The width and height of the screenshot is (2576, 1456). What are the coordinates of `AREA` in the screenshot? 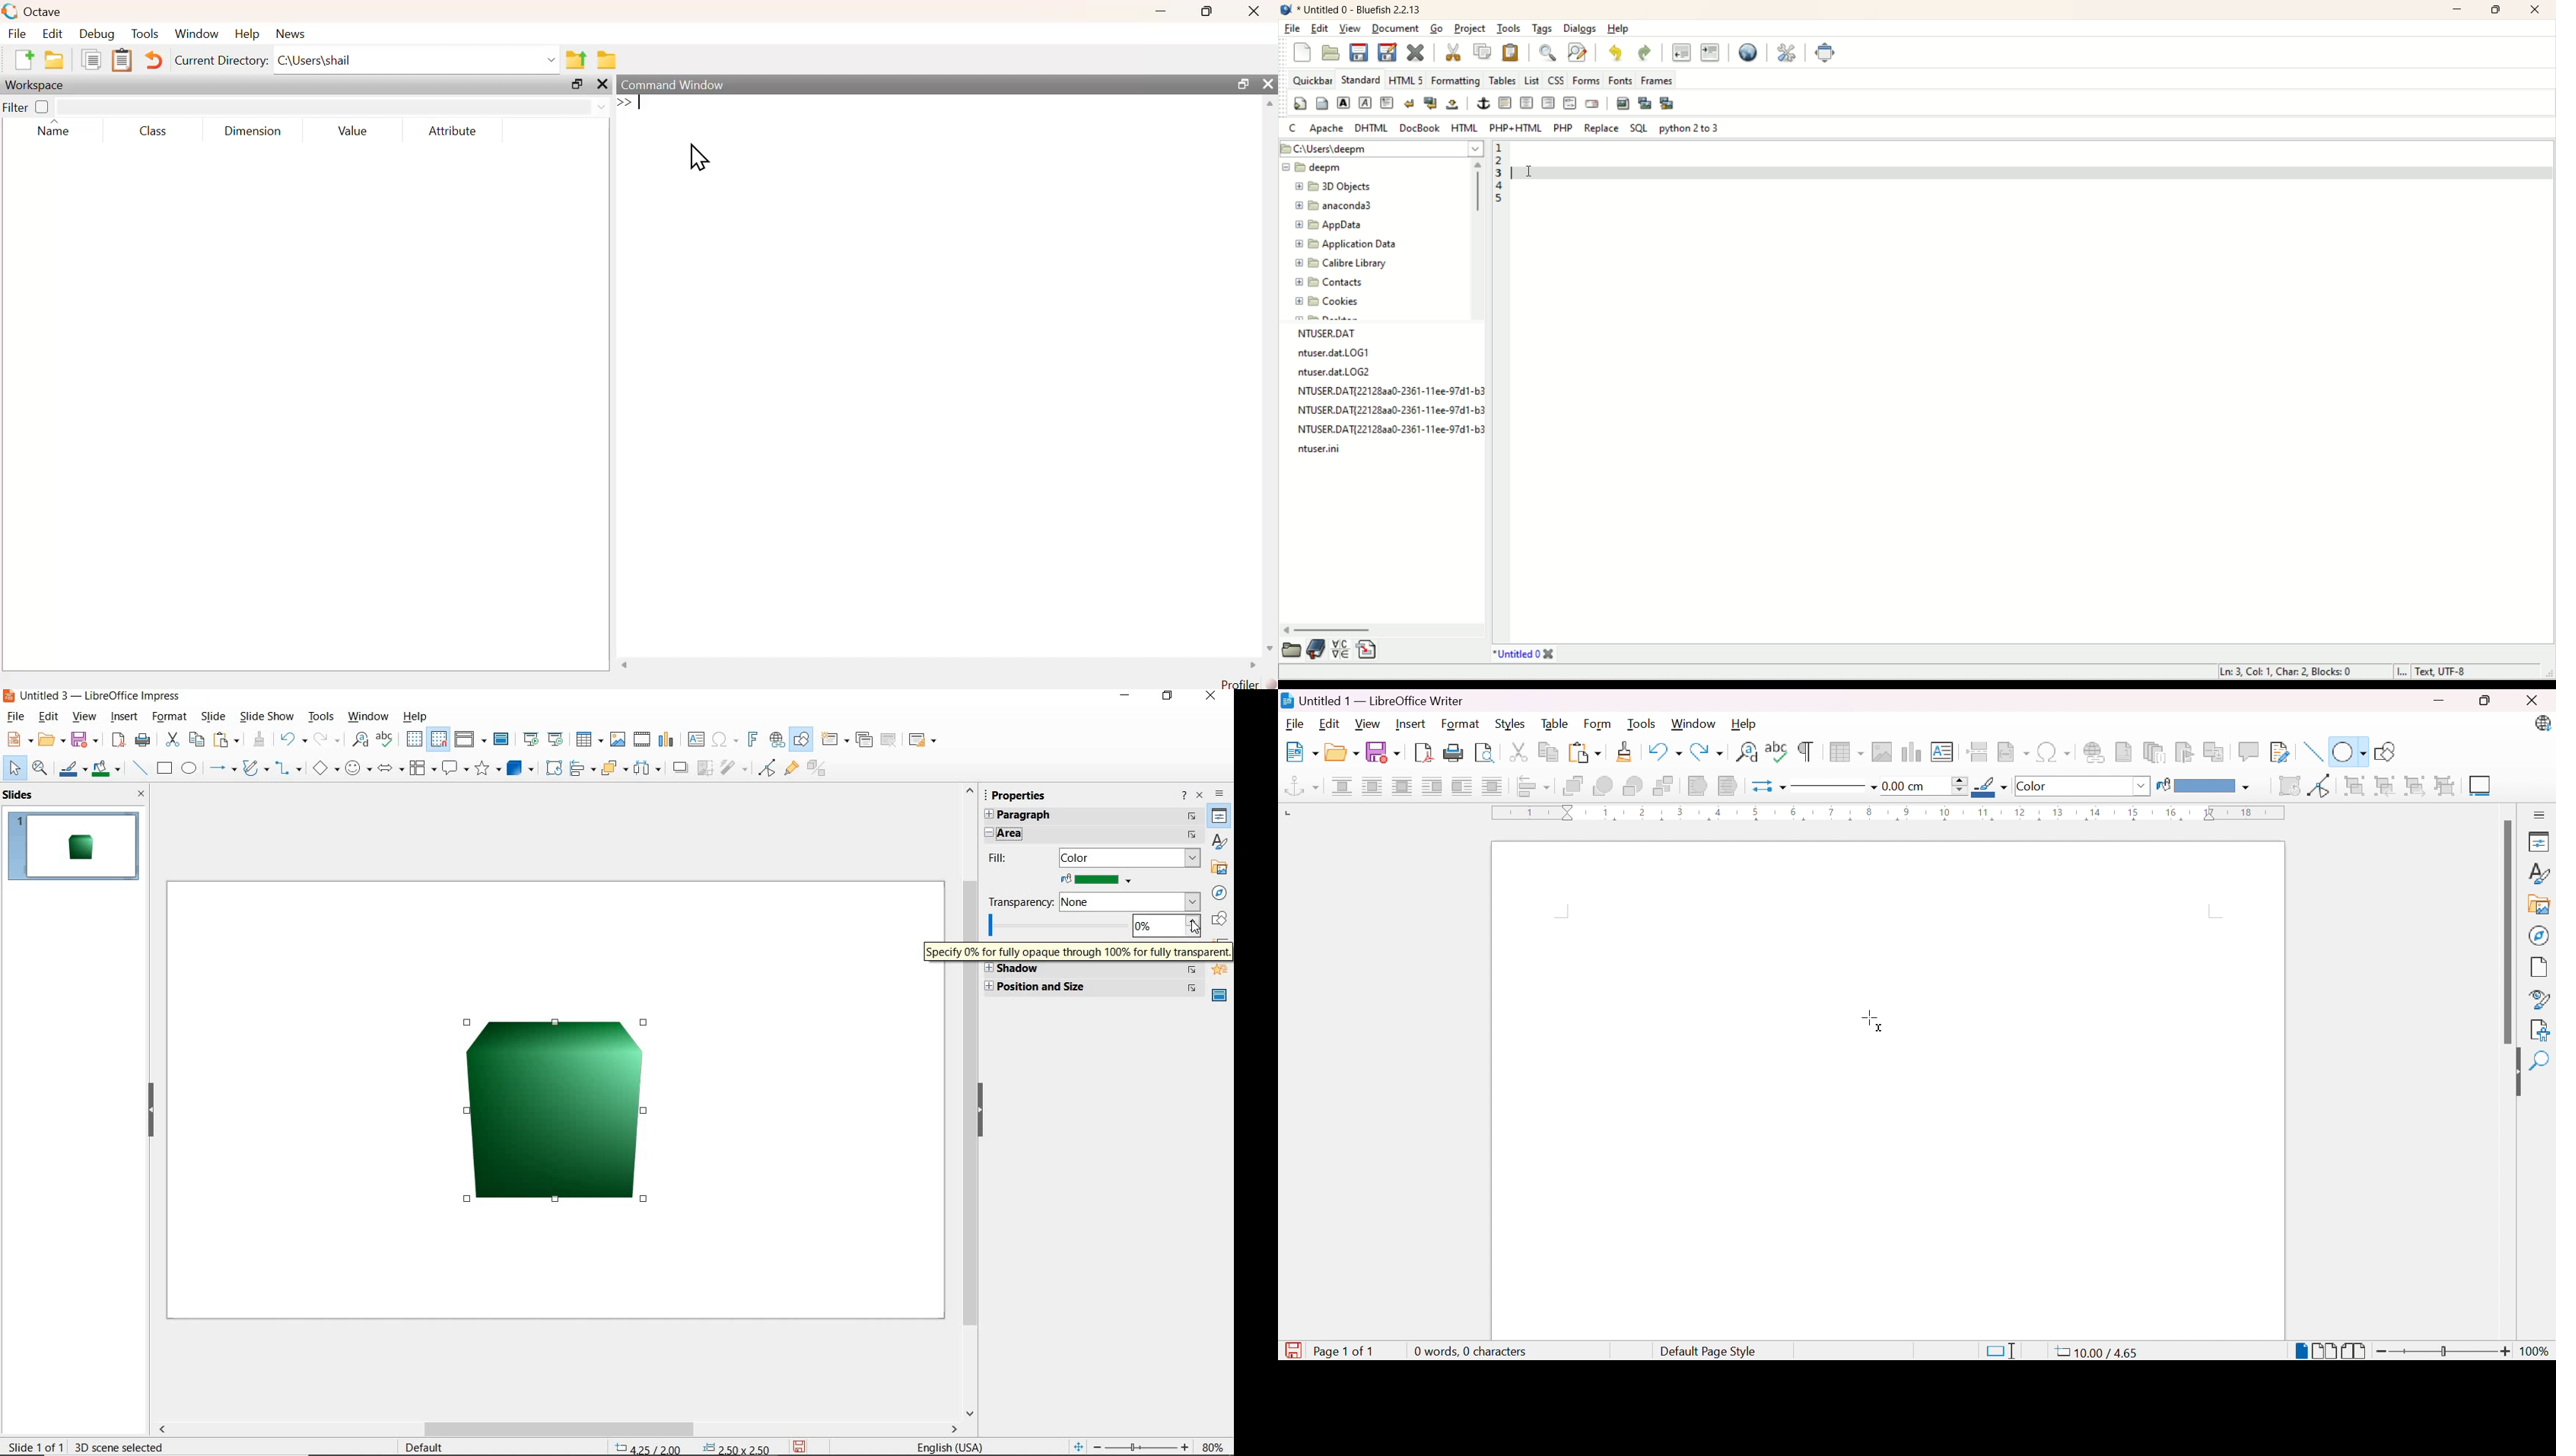 It's located at (1092, 835).